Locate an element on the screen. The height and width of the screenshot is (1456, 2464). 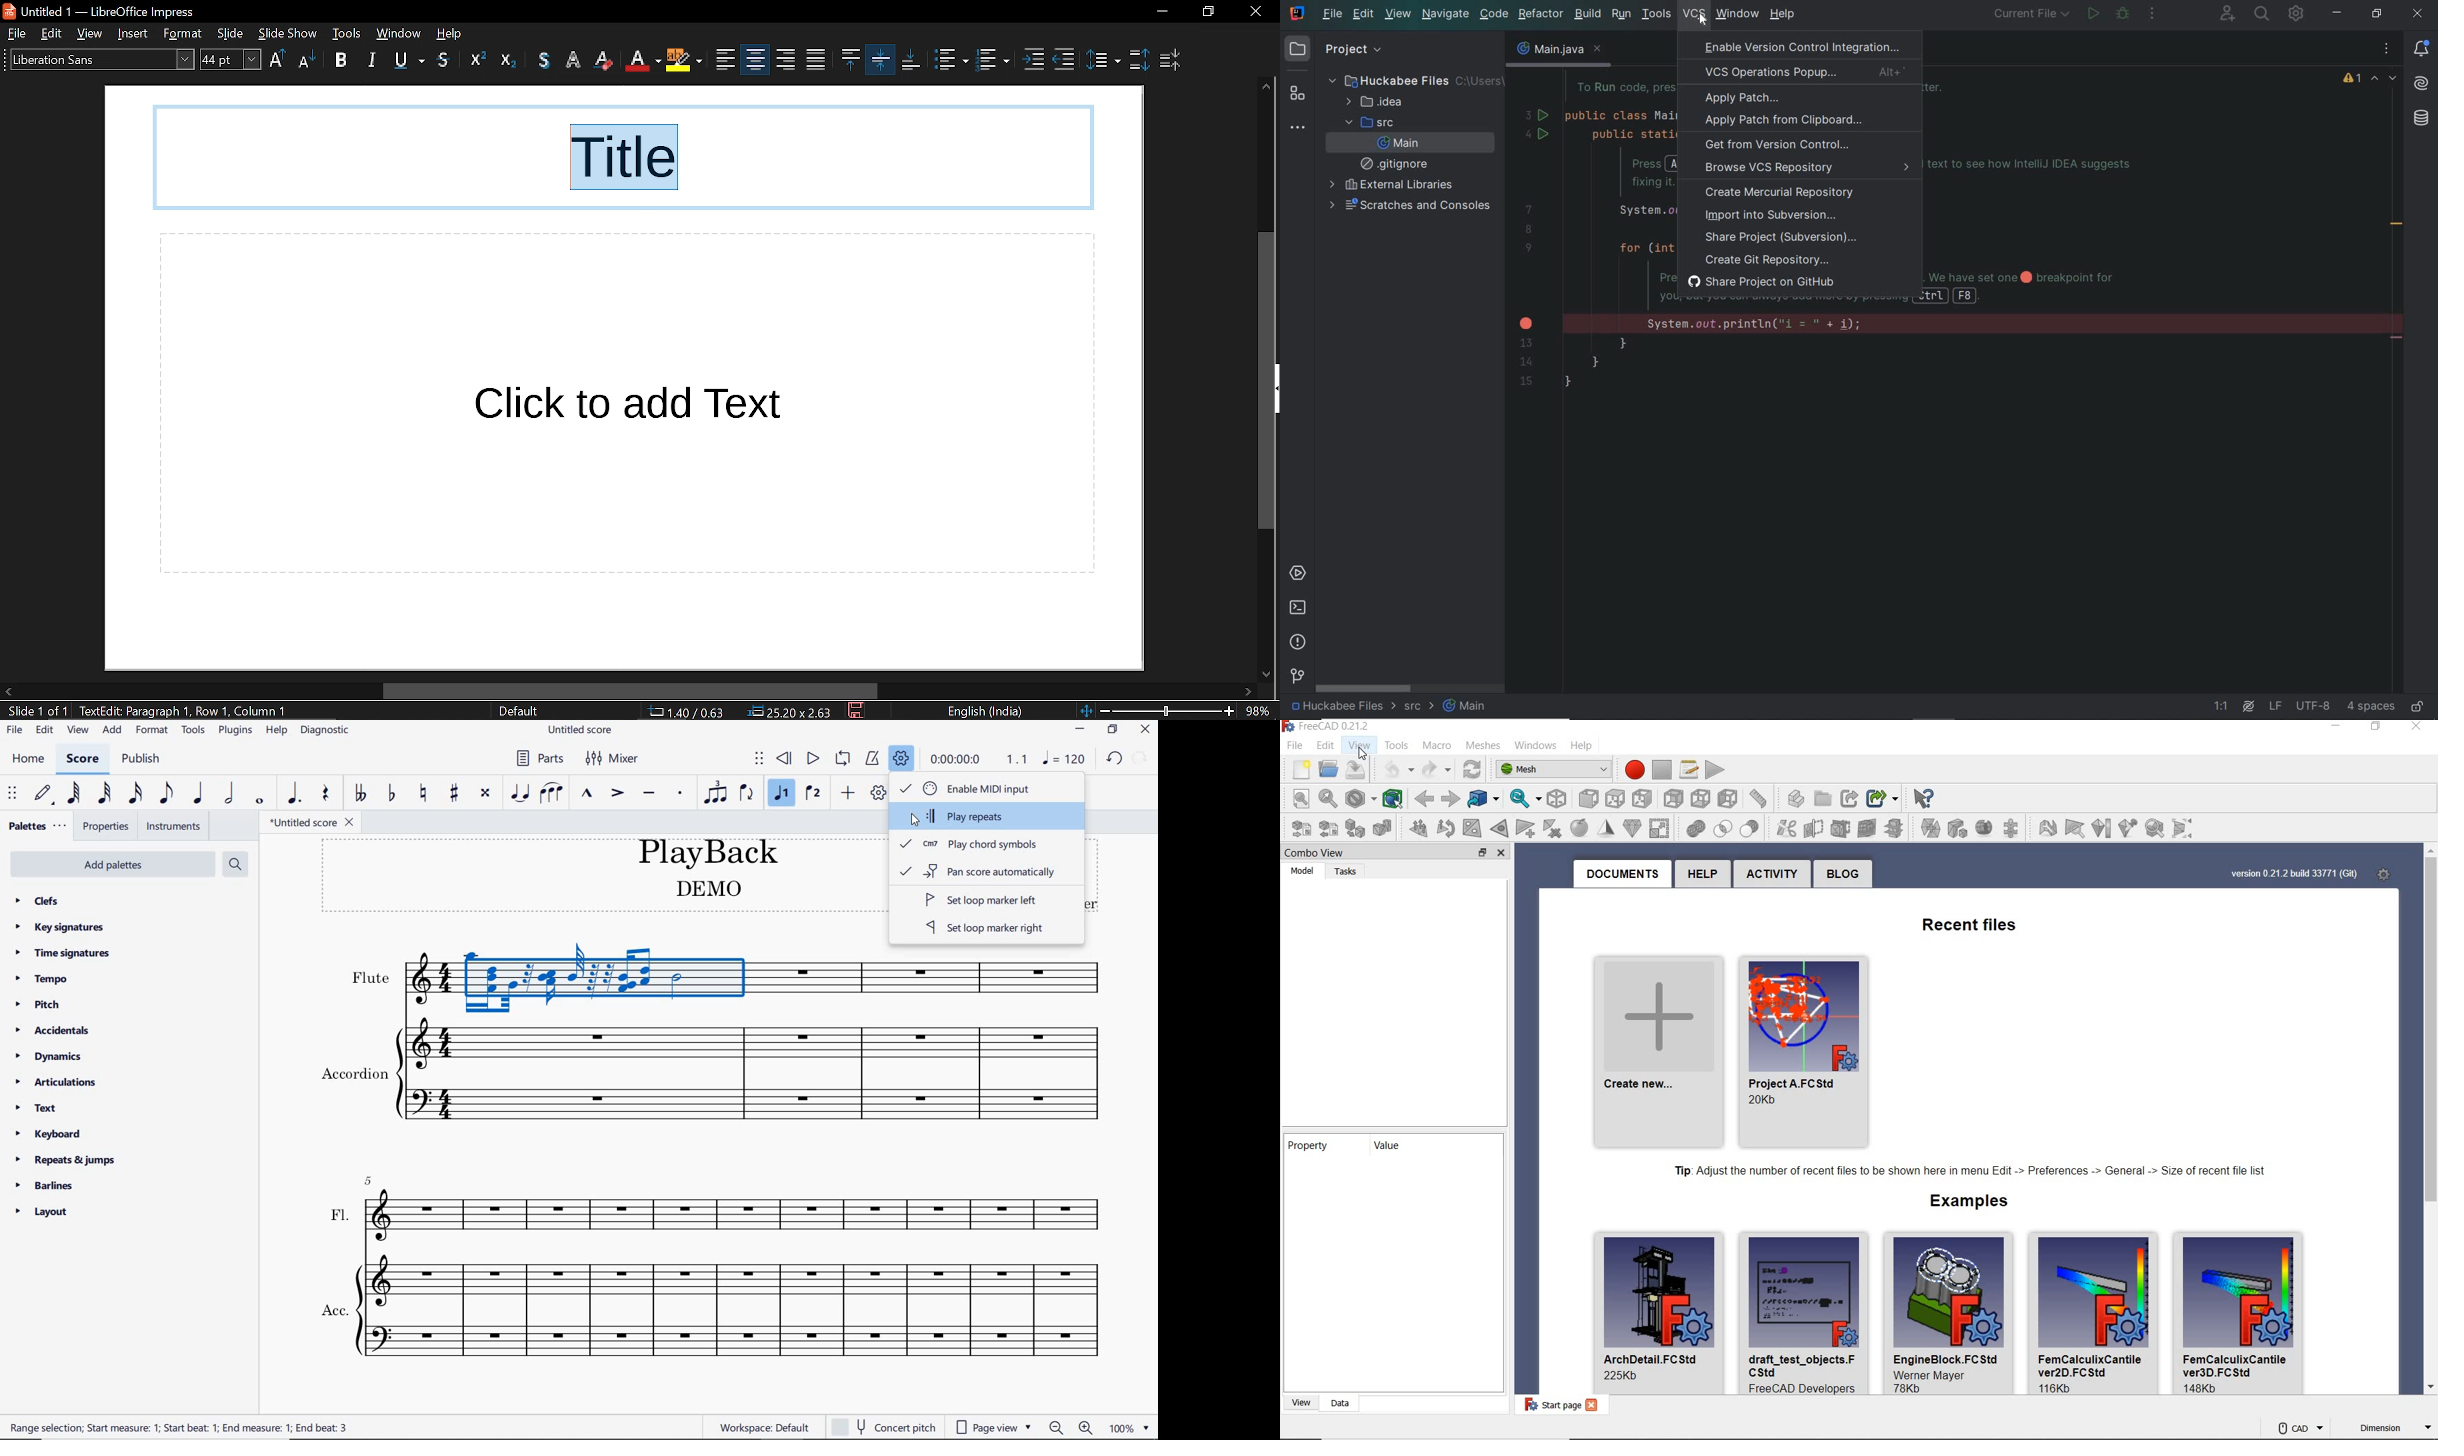
scrollbar is located at coordinates (2430, 1121).